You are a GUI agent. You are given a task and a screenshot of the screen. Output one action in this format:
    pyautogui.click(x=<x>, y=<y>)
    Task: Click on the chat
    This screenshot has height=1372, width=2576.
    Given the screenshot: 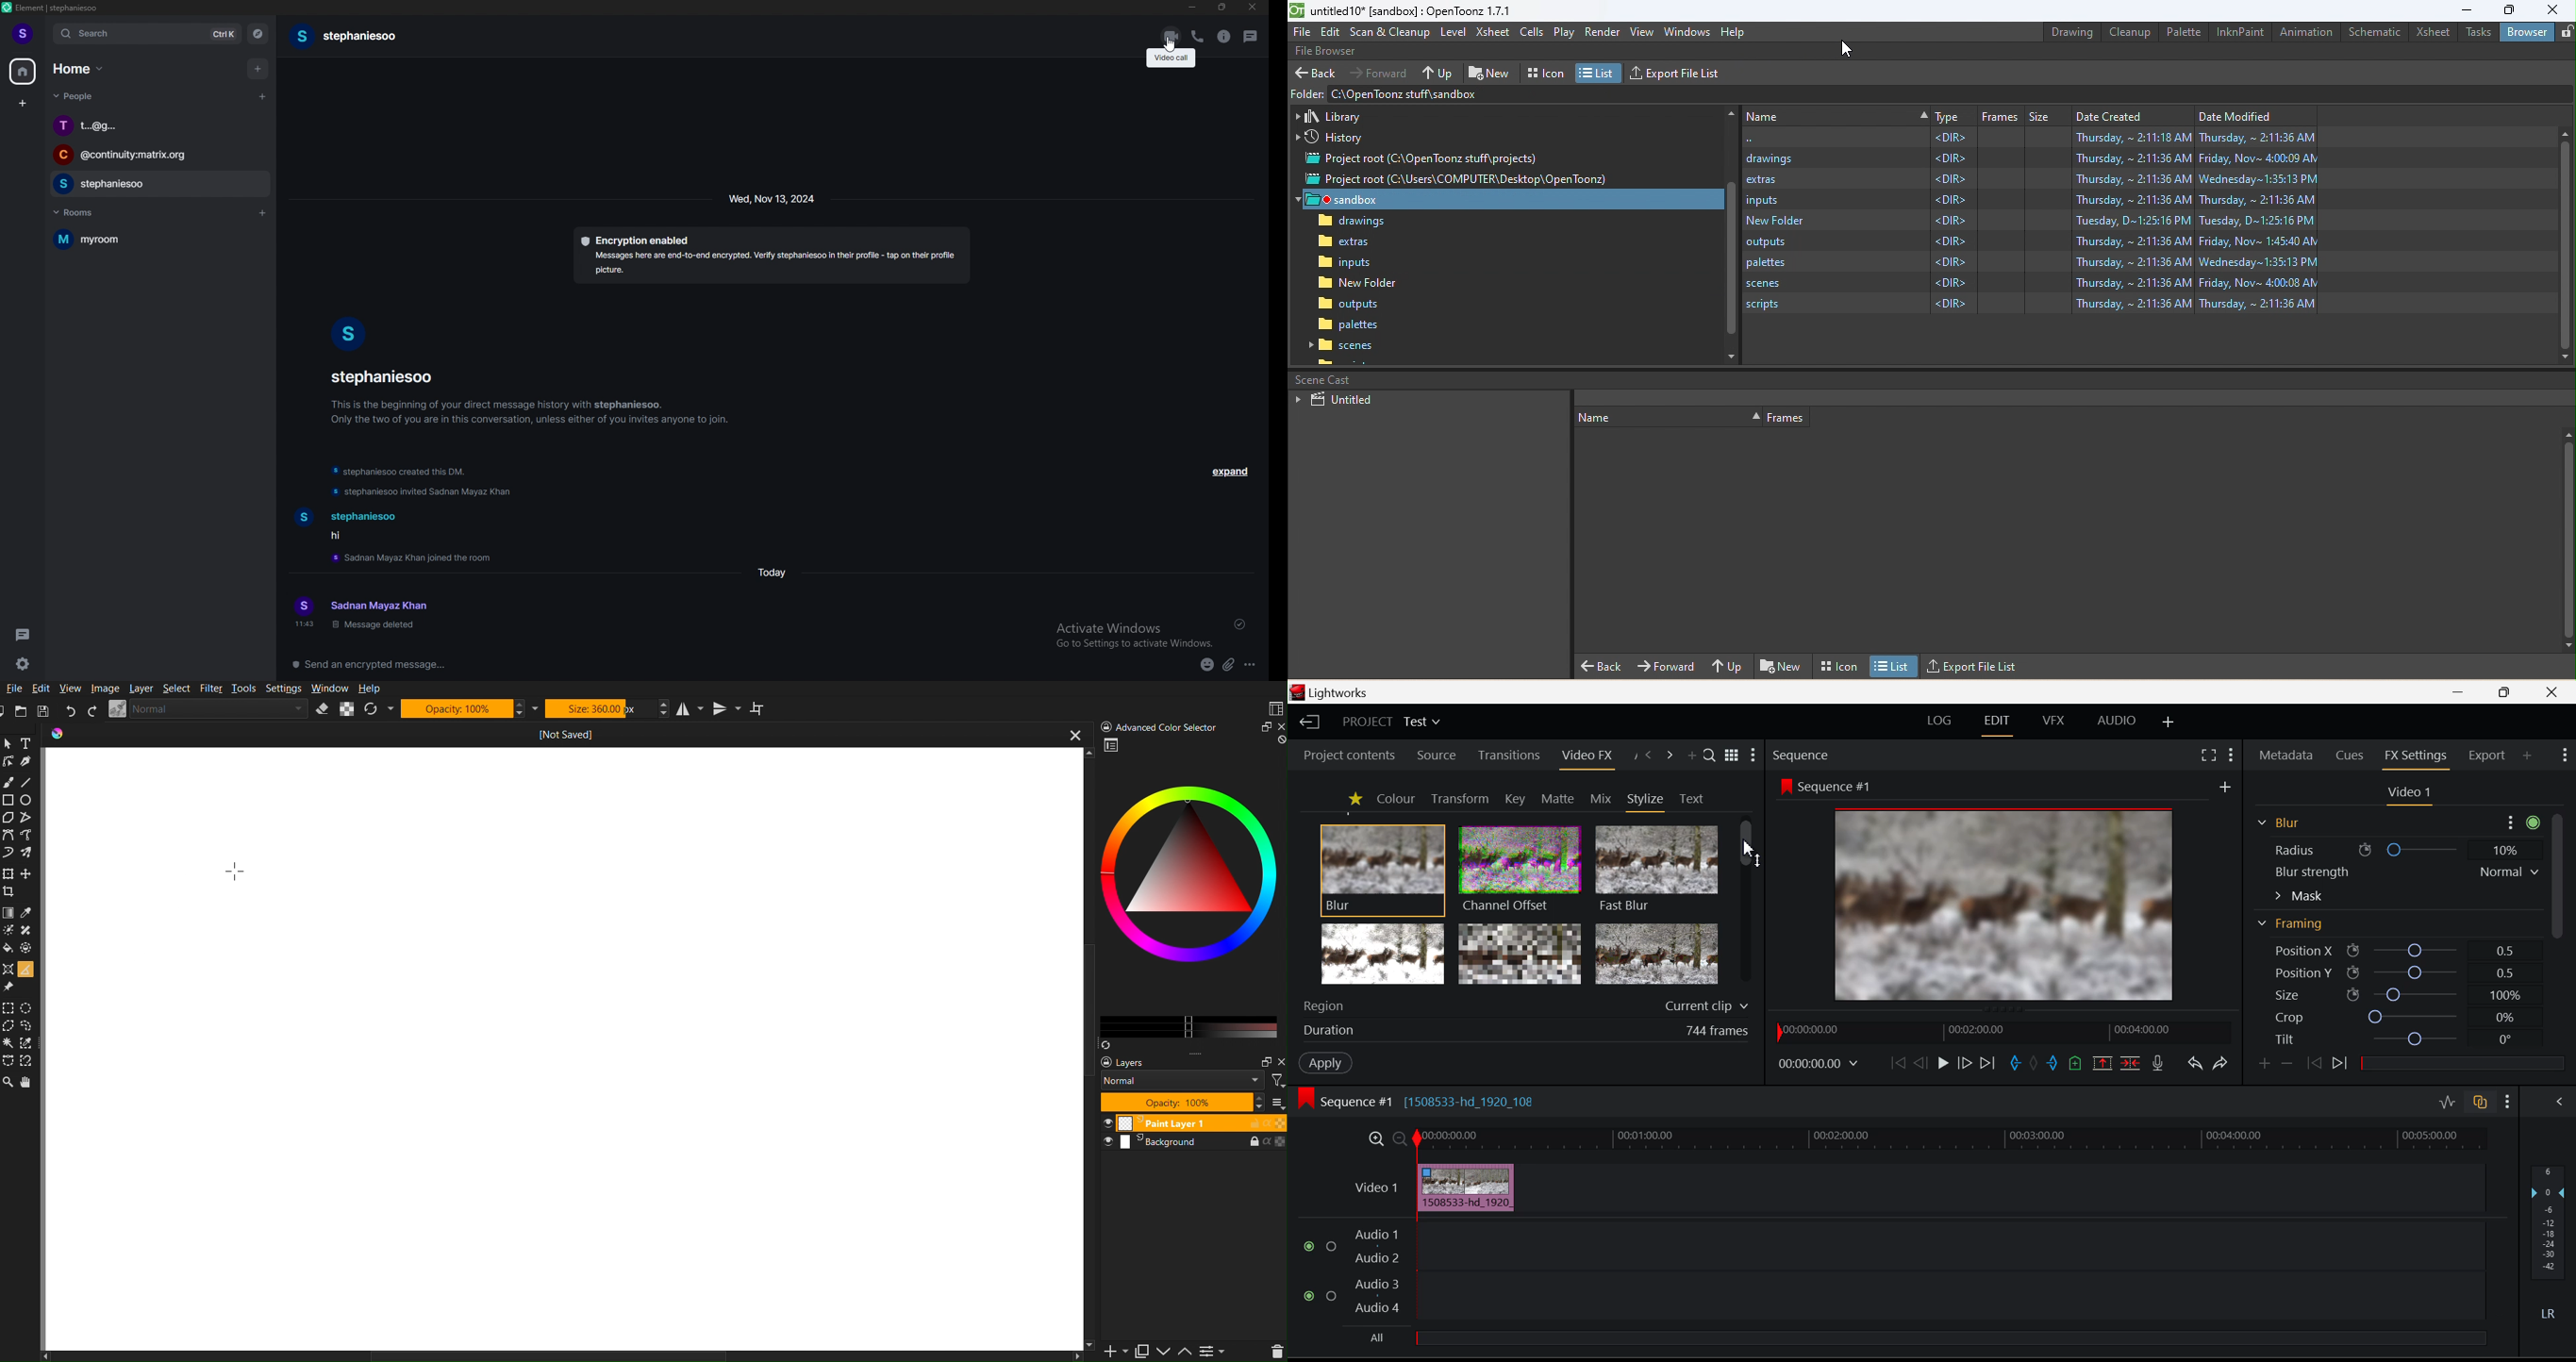 What is the action you would take?
    pyautogui.click(x=157, y=156)
    